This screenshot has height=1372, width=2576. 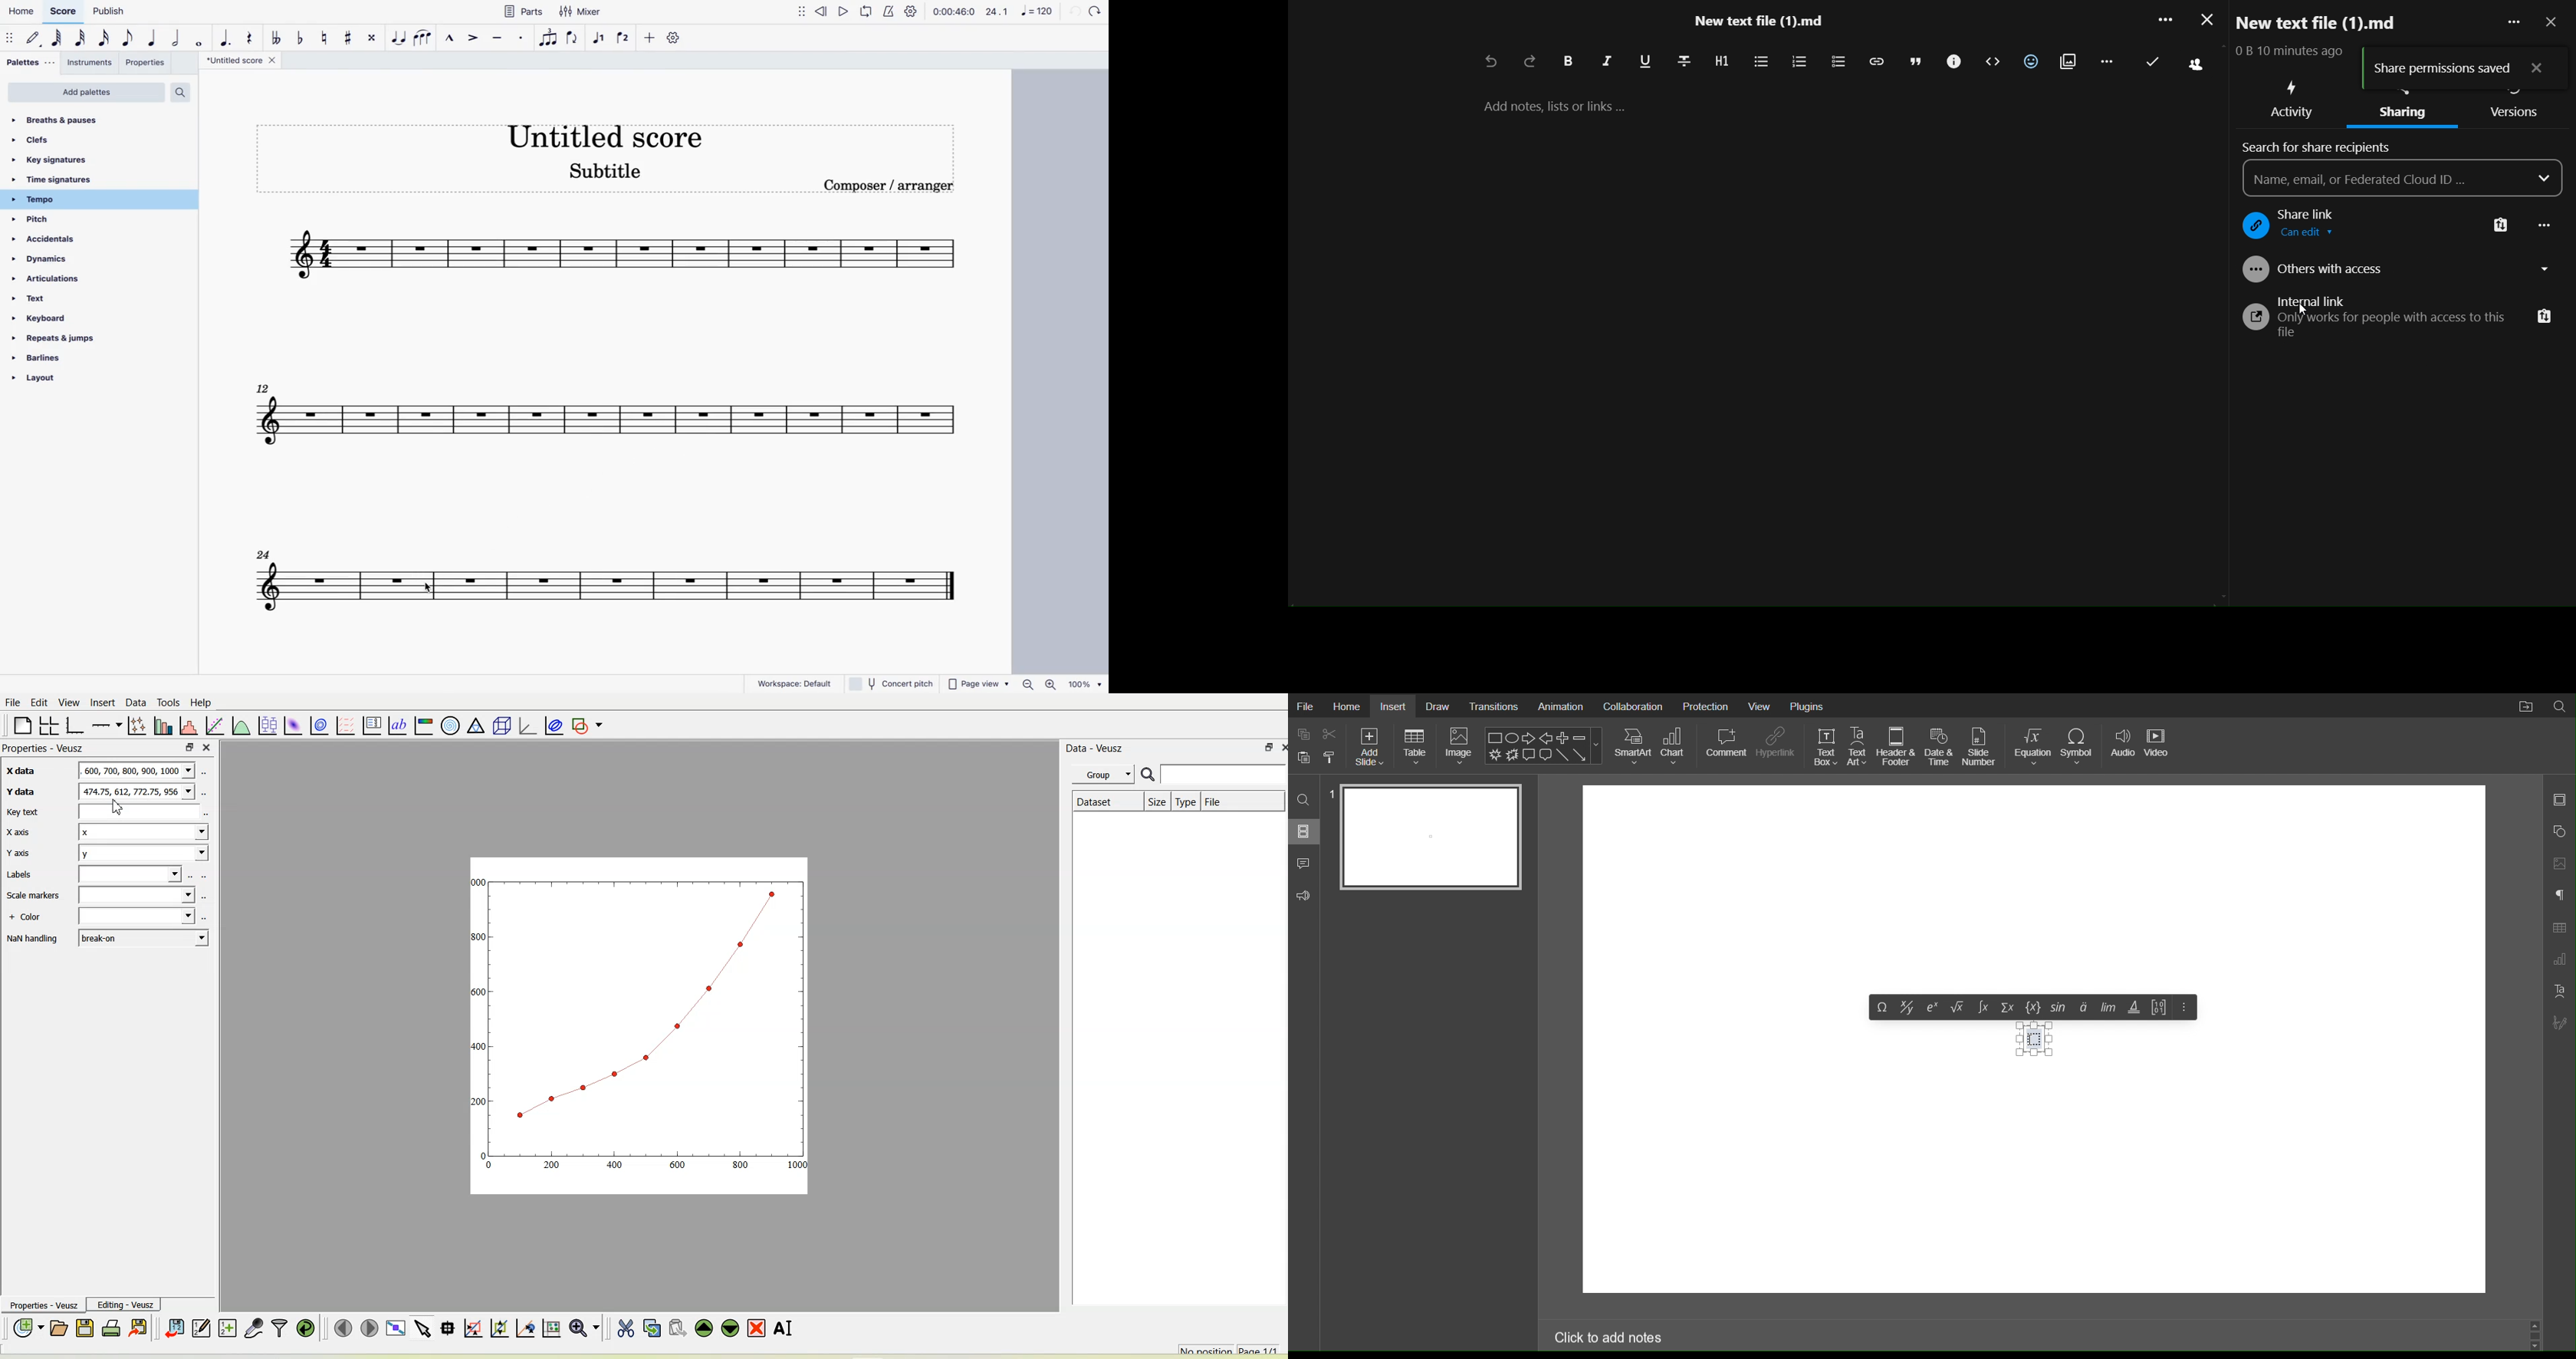 What do you see at coordinates (1530, 62) in the screenshot?
I see `redo` at bounding box center [1530, 62].